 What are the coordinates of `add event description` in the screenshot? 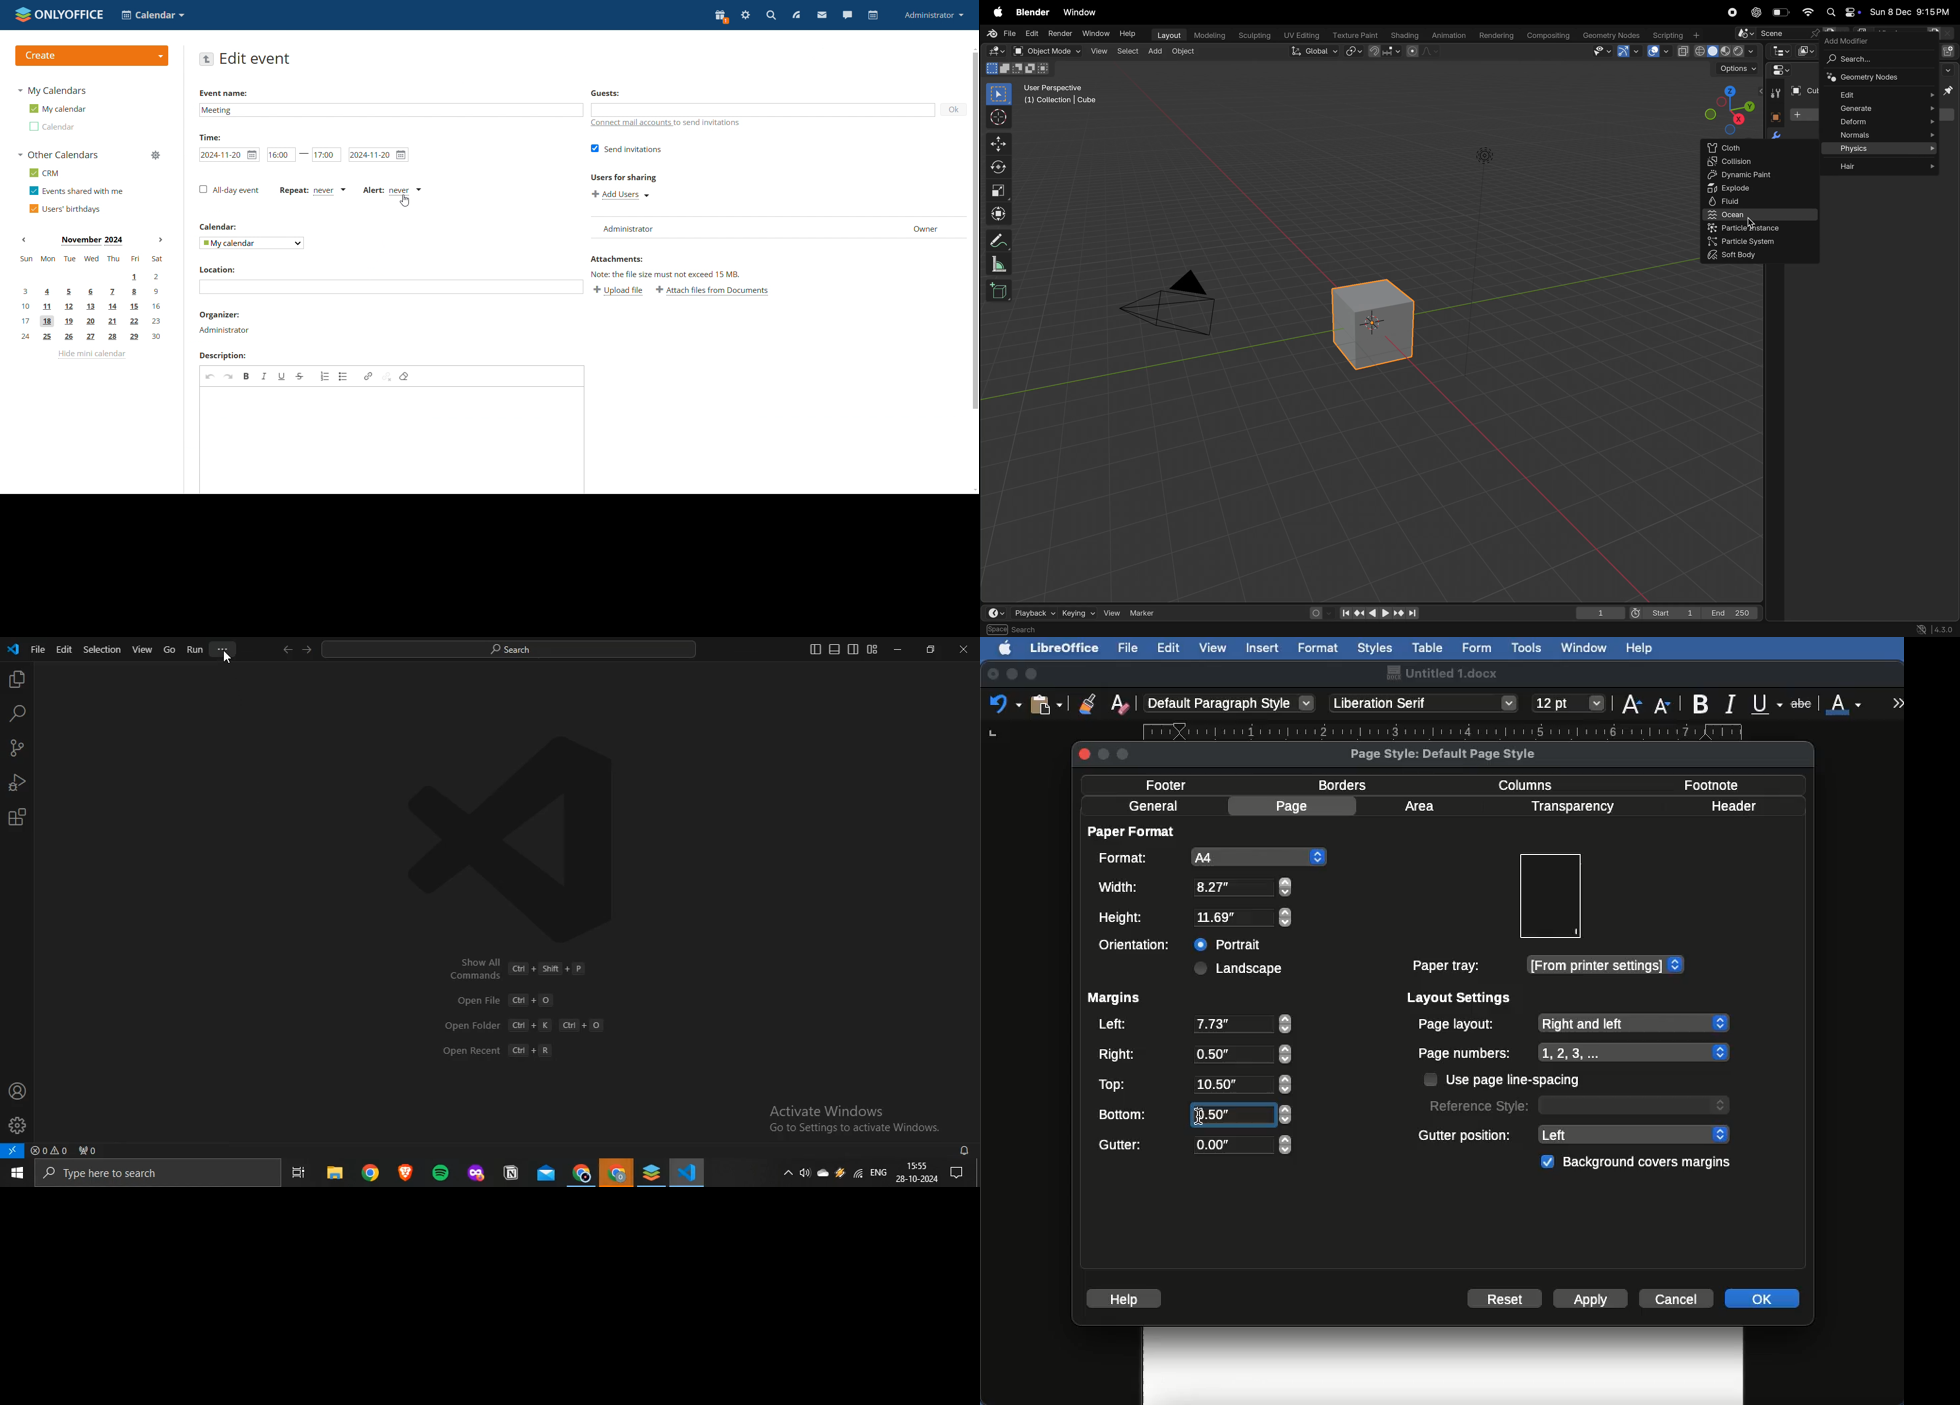 It's located at (394, 440).